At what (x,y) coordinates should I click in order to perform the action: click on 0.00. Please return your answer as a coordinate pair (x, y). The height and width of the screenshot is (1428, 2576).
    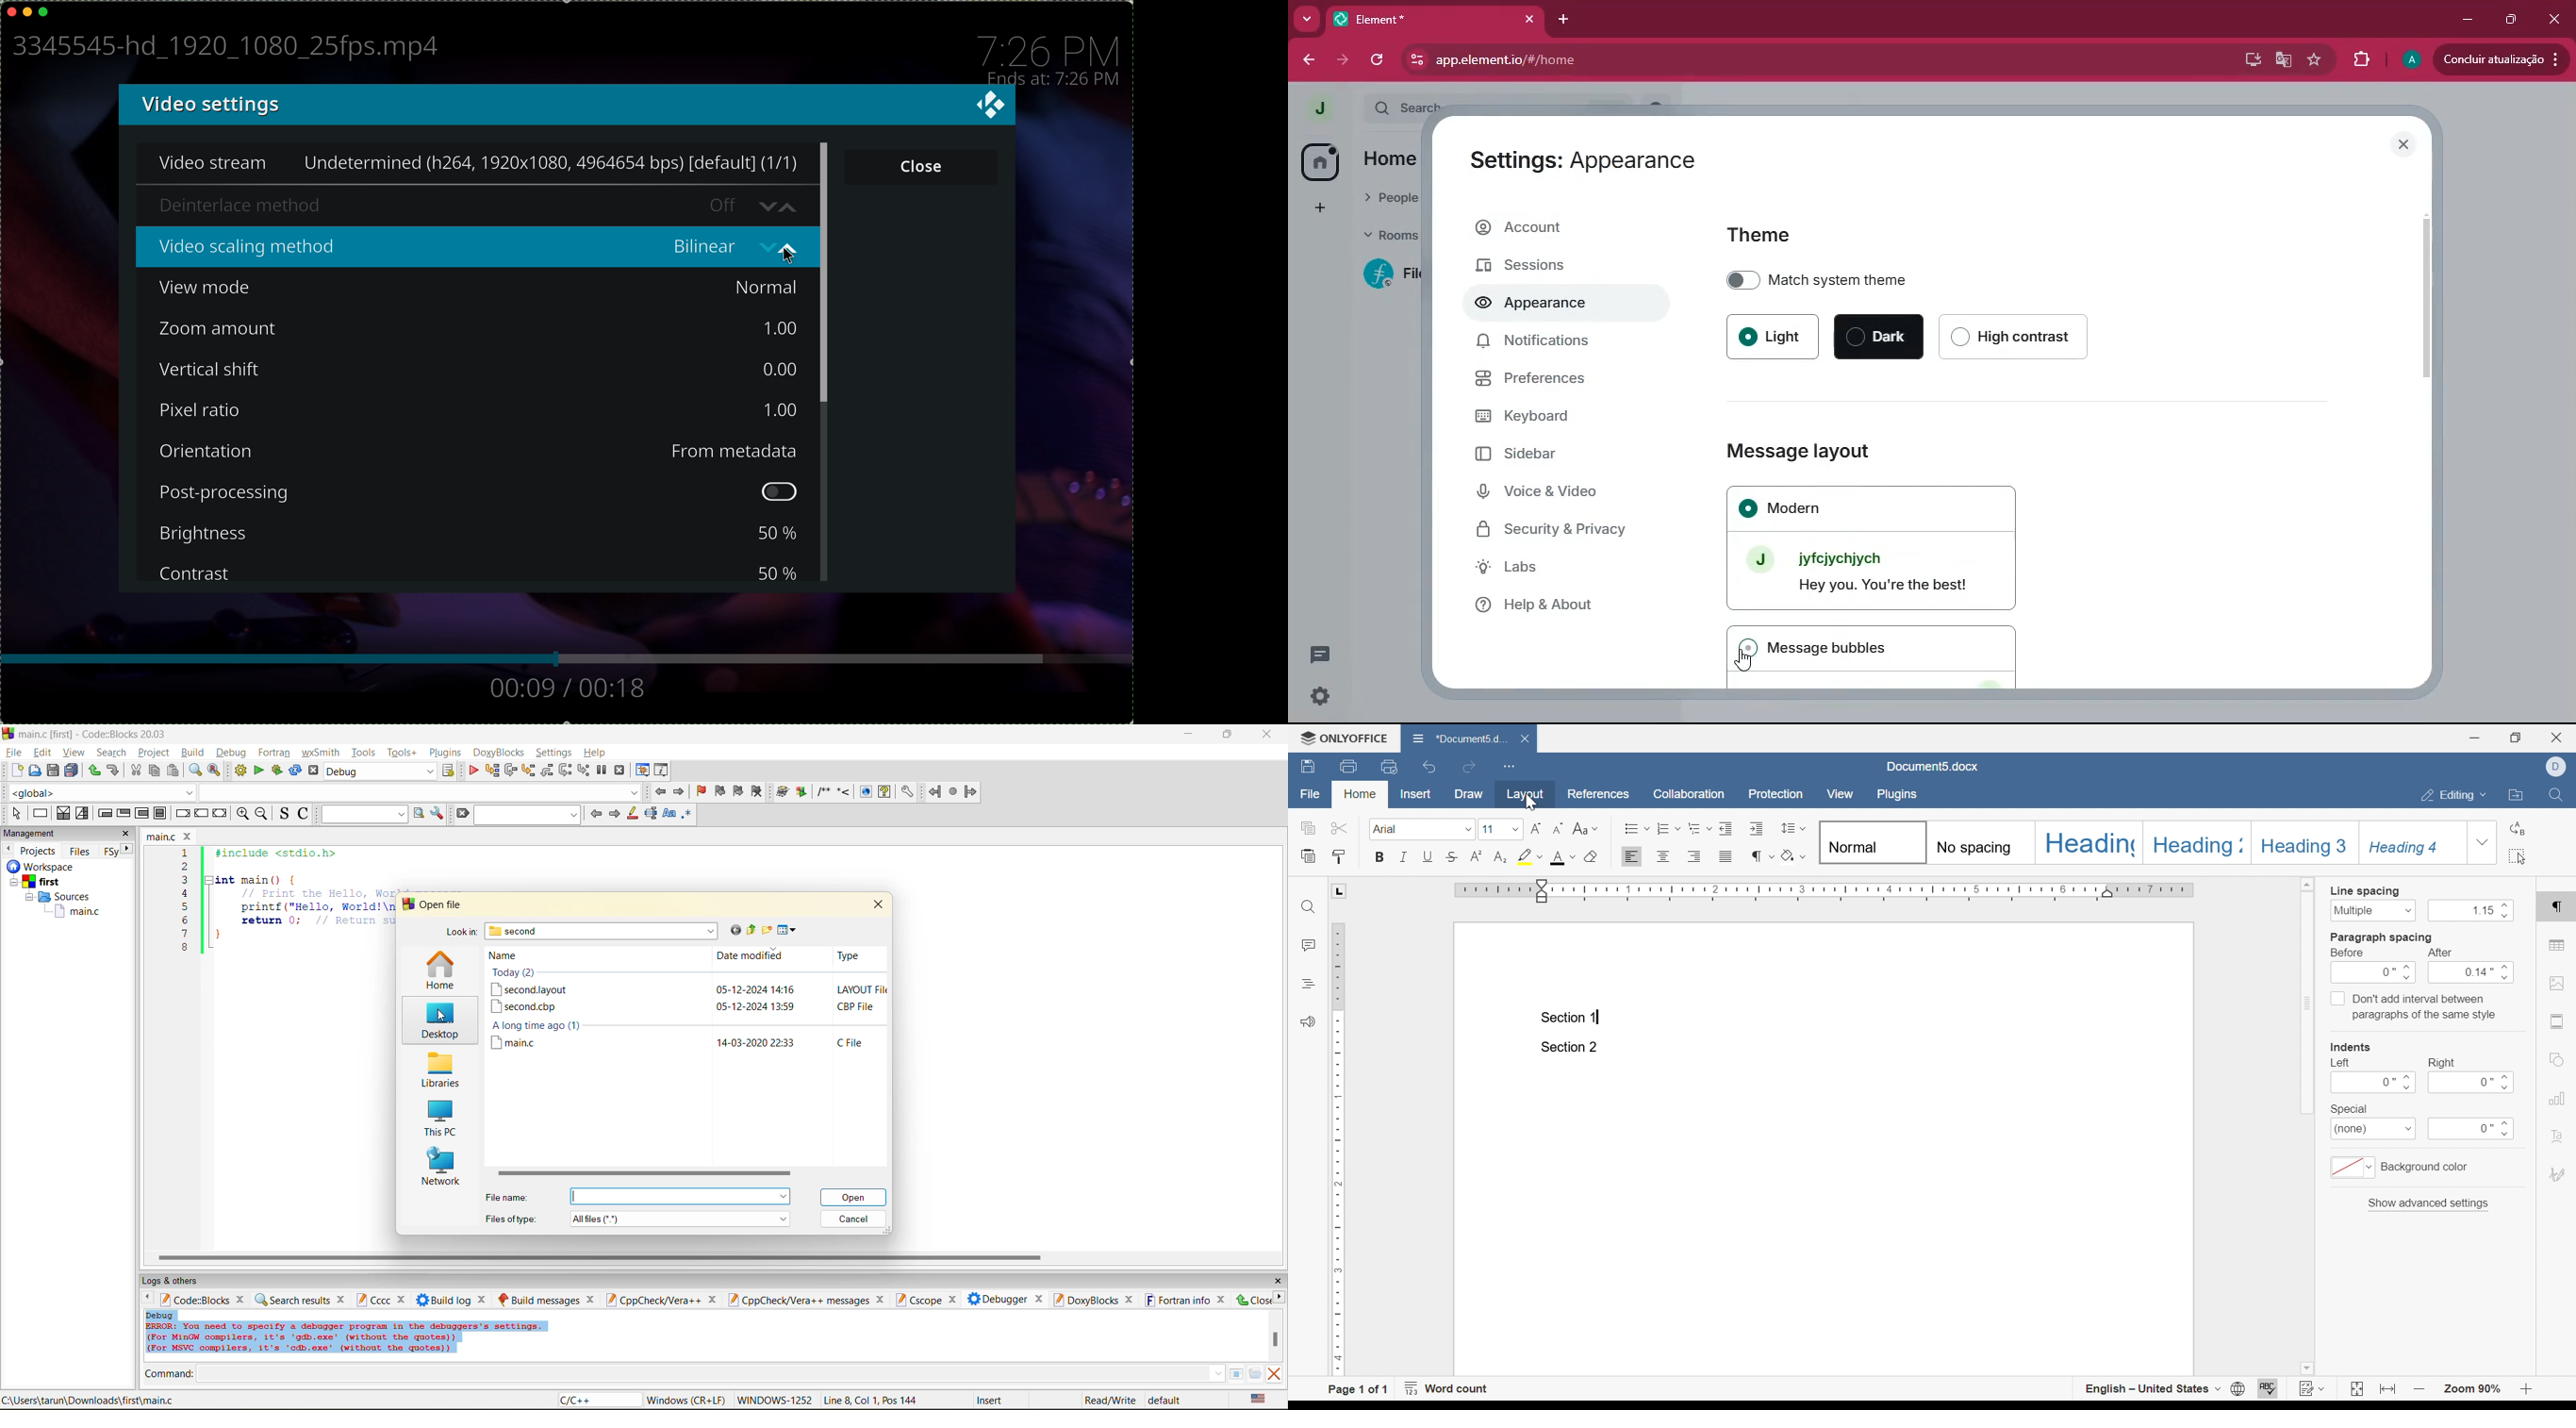
    Looking at the image, I should click on (779, 367).